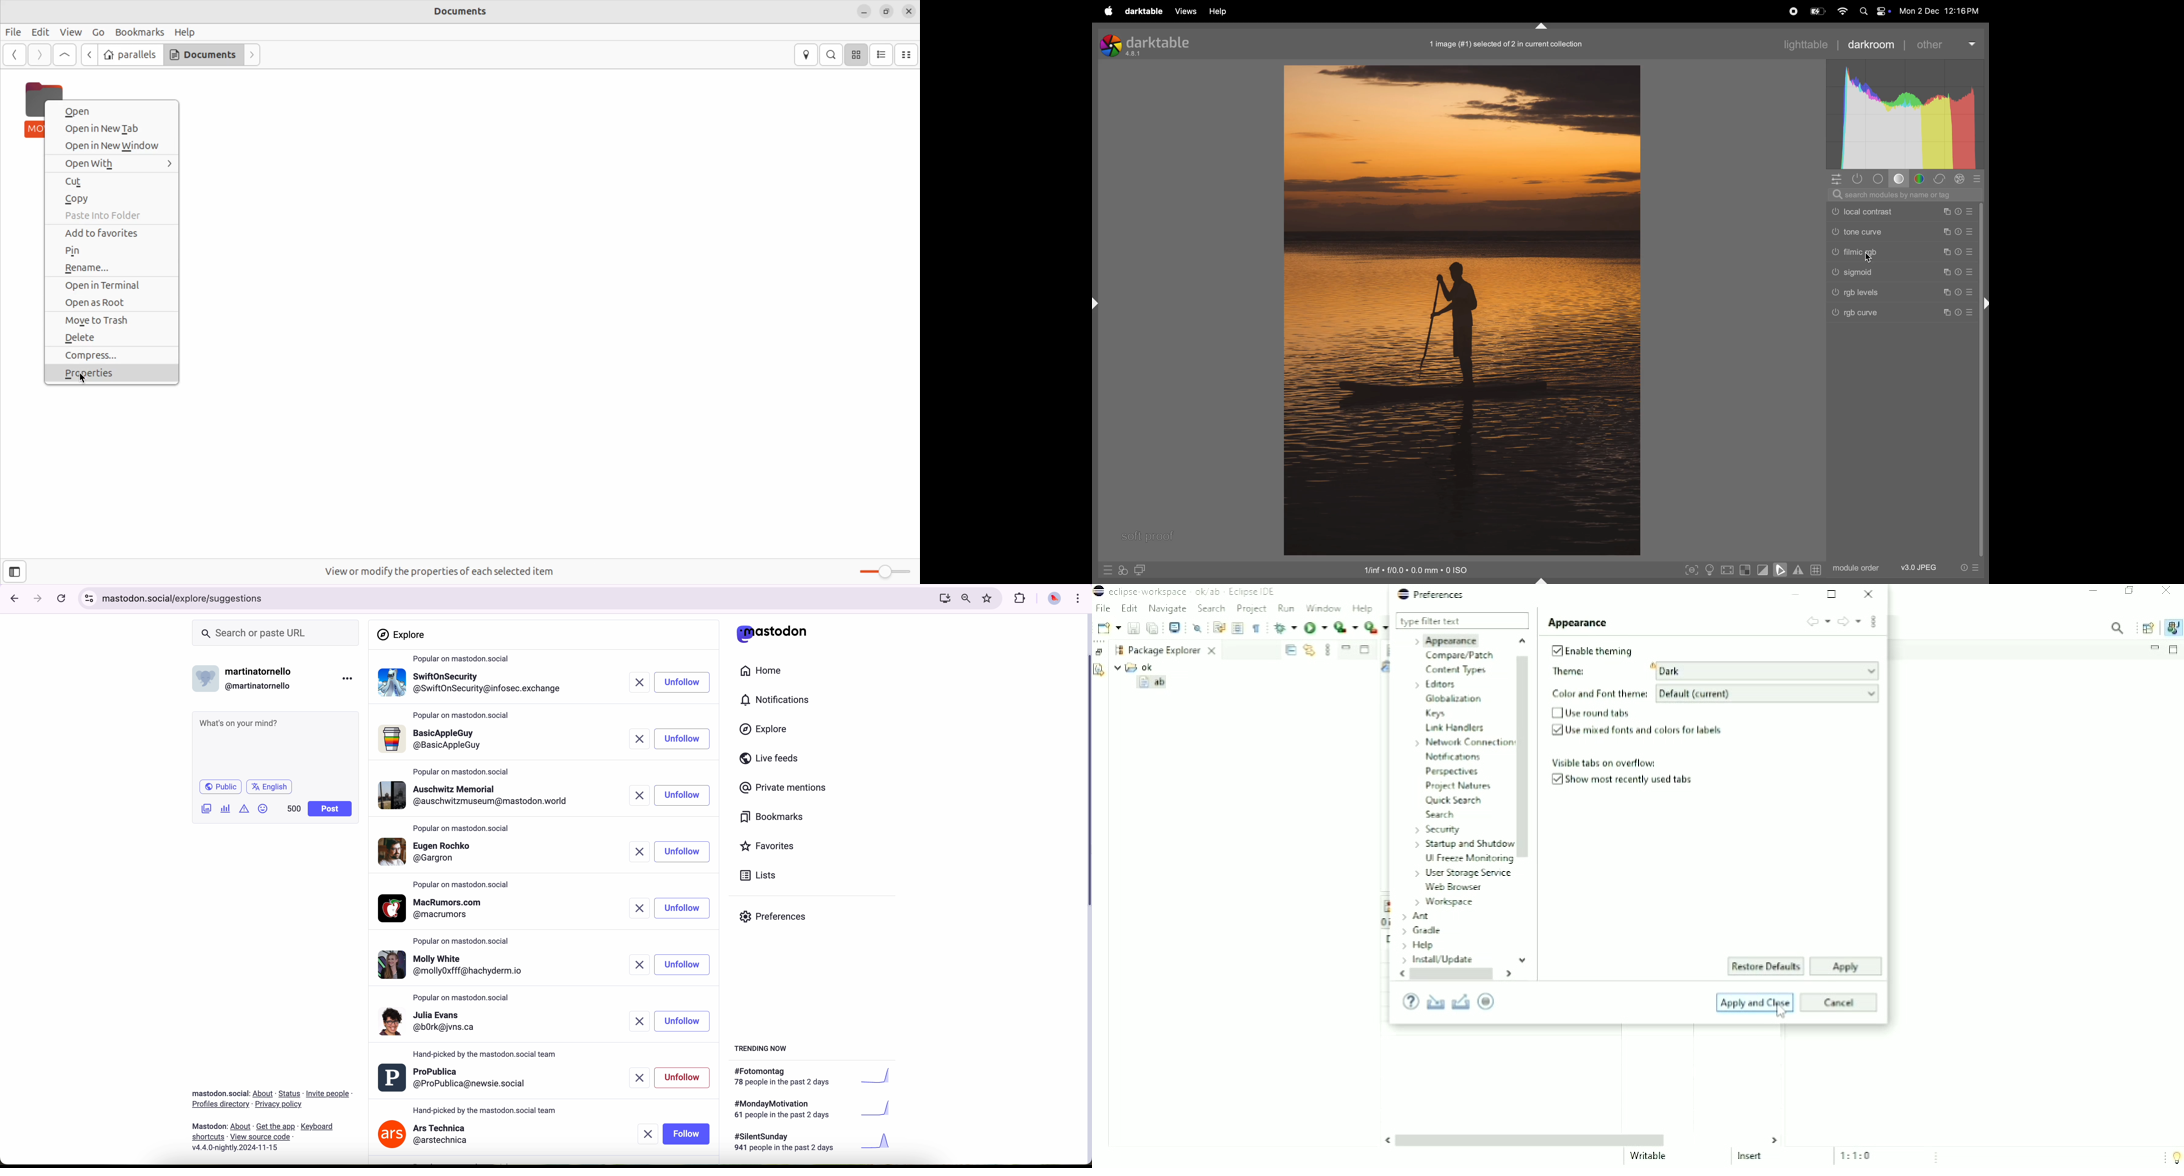 The height and width of the screenshot is (1176, 2184). Describe the element at coordinates (293, 808) in the screenshot. I see `500 characters` at that location.